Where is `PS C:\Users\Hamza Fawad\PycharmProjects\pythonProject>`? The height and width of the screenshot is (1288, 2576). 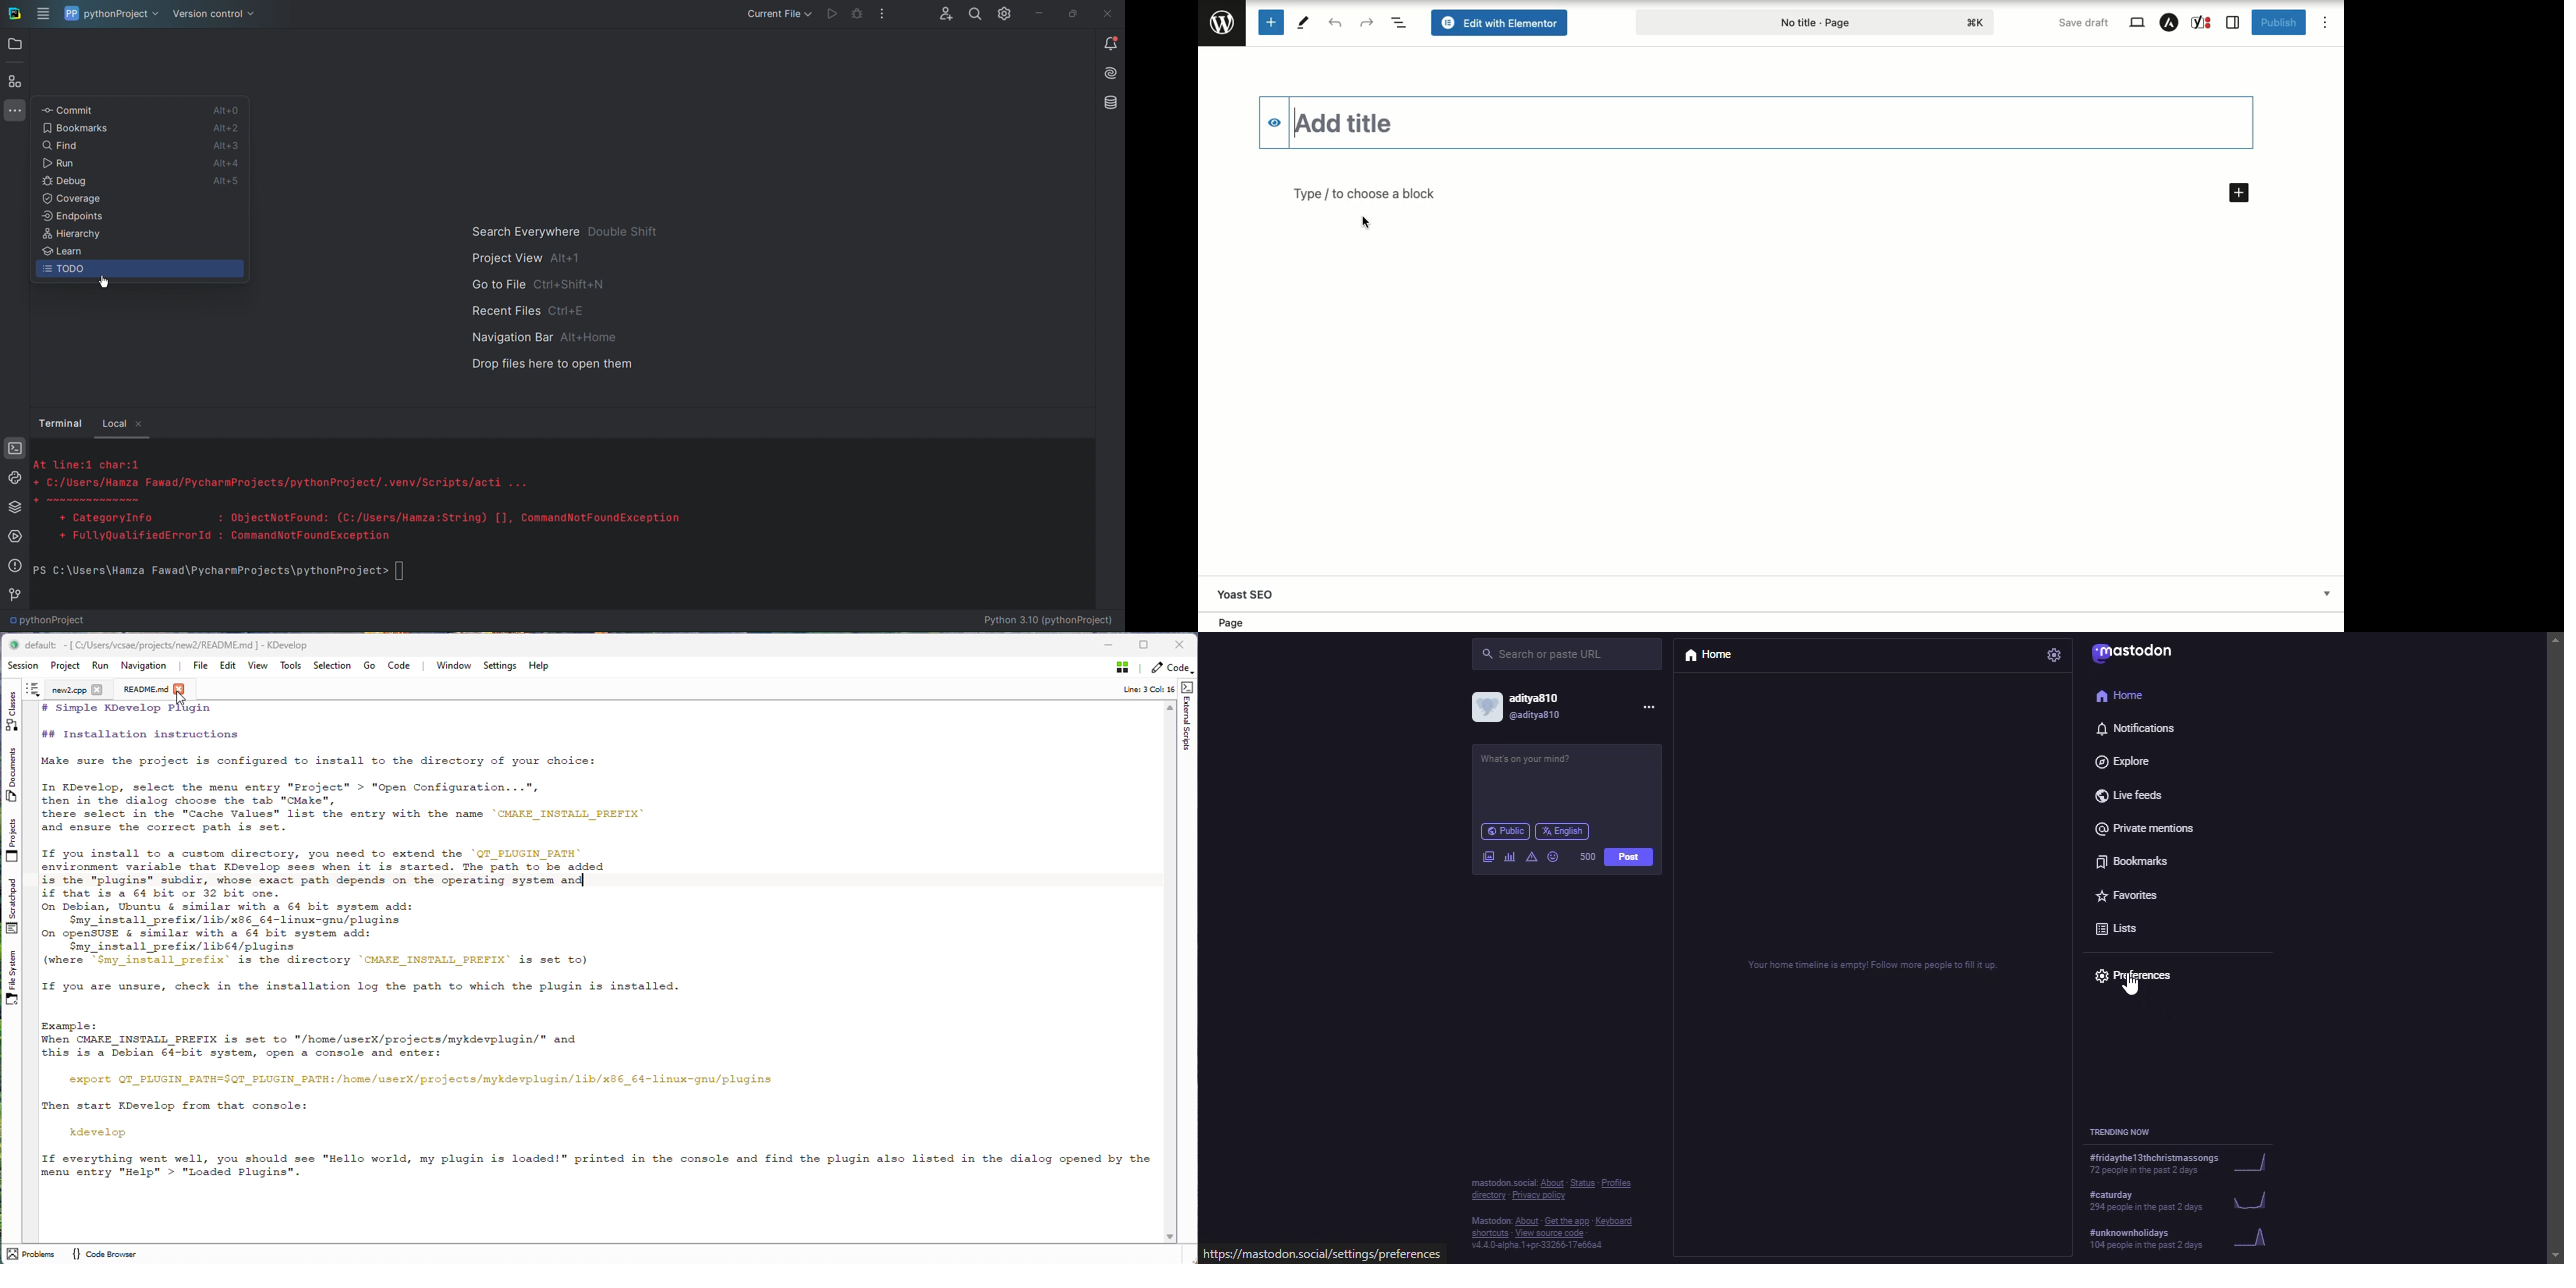 PS C:\Users\Hamza Fawad\PycharmProjects\pythonProject> is located at coordinates (208, 572).